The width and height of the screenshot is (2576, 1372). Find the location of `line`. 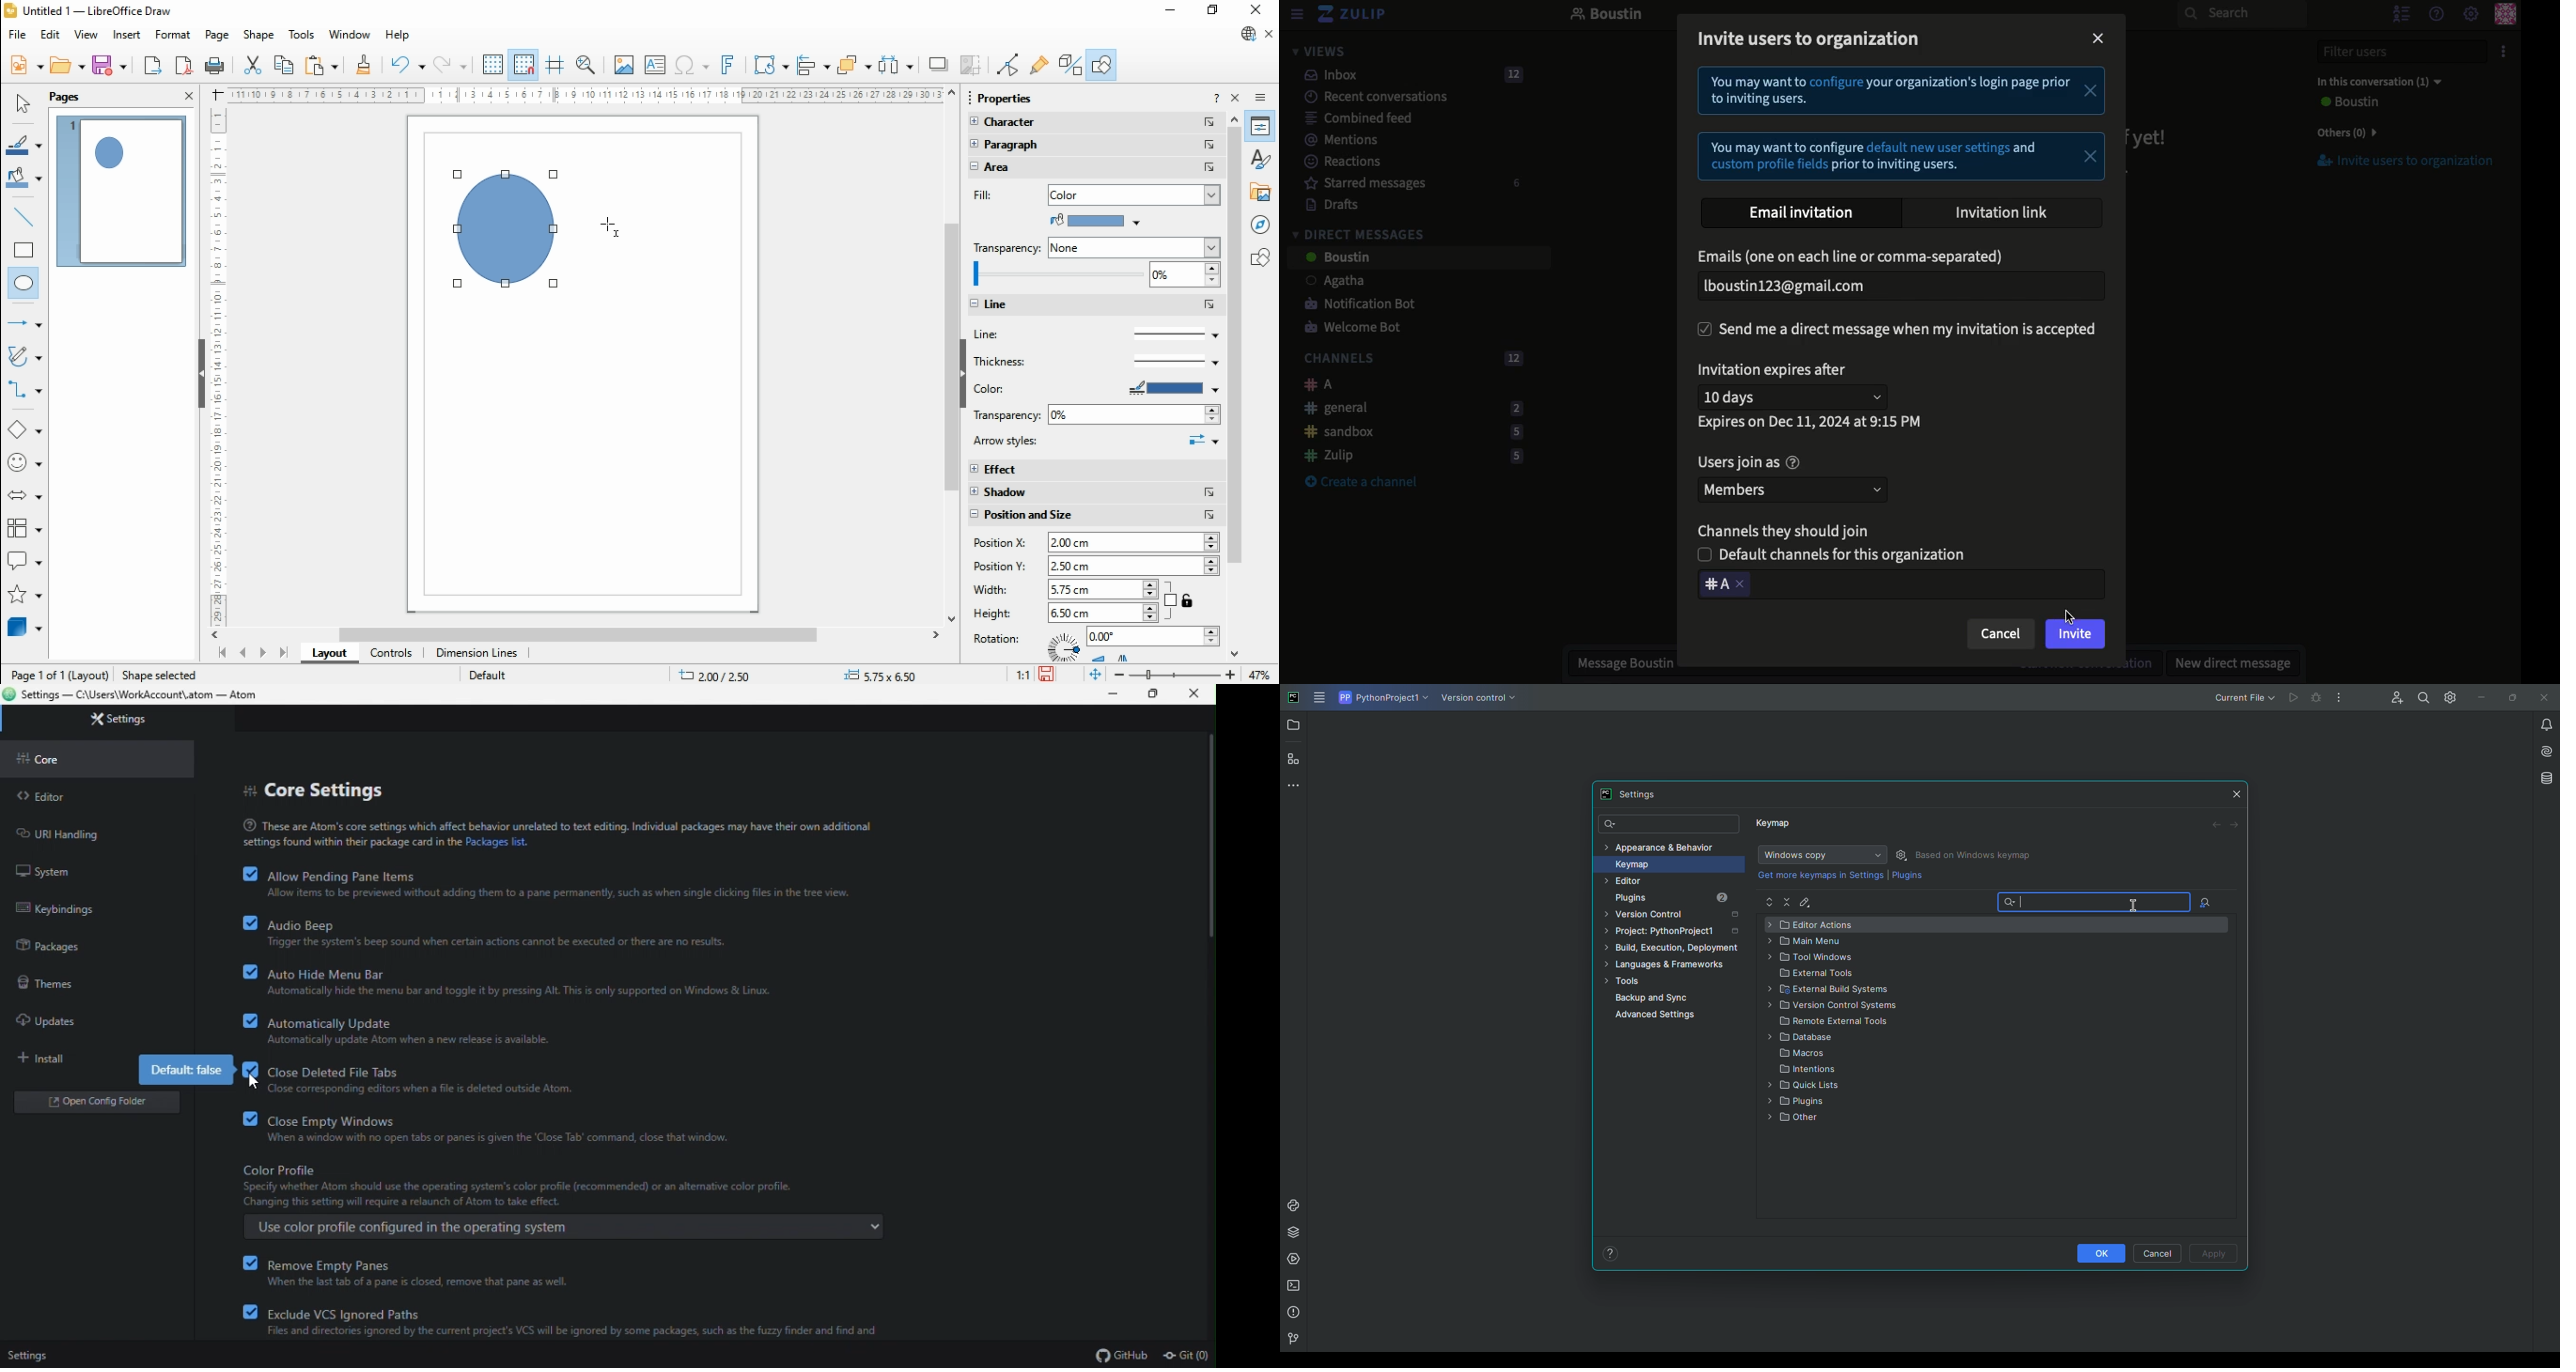

line is located at coordinates (1096, 305).